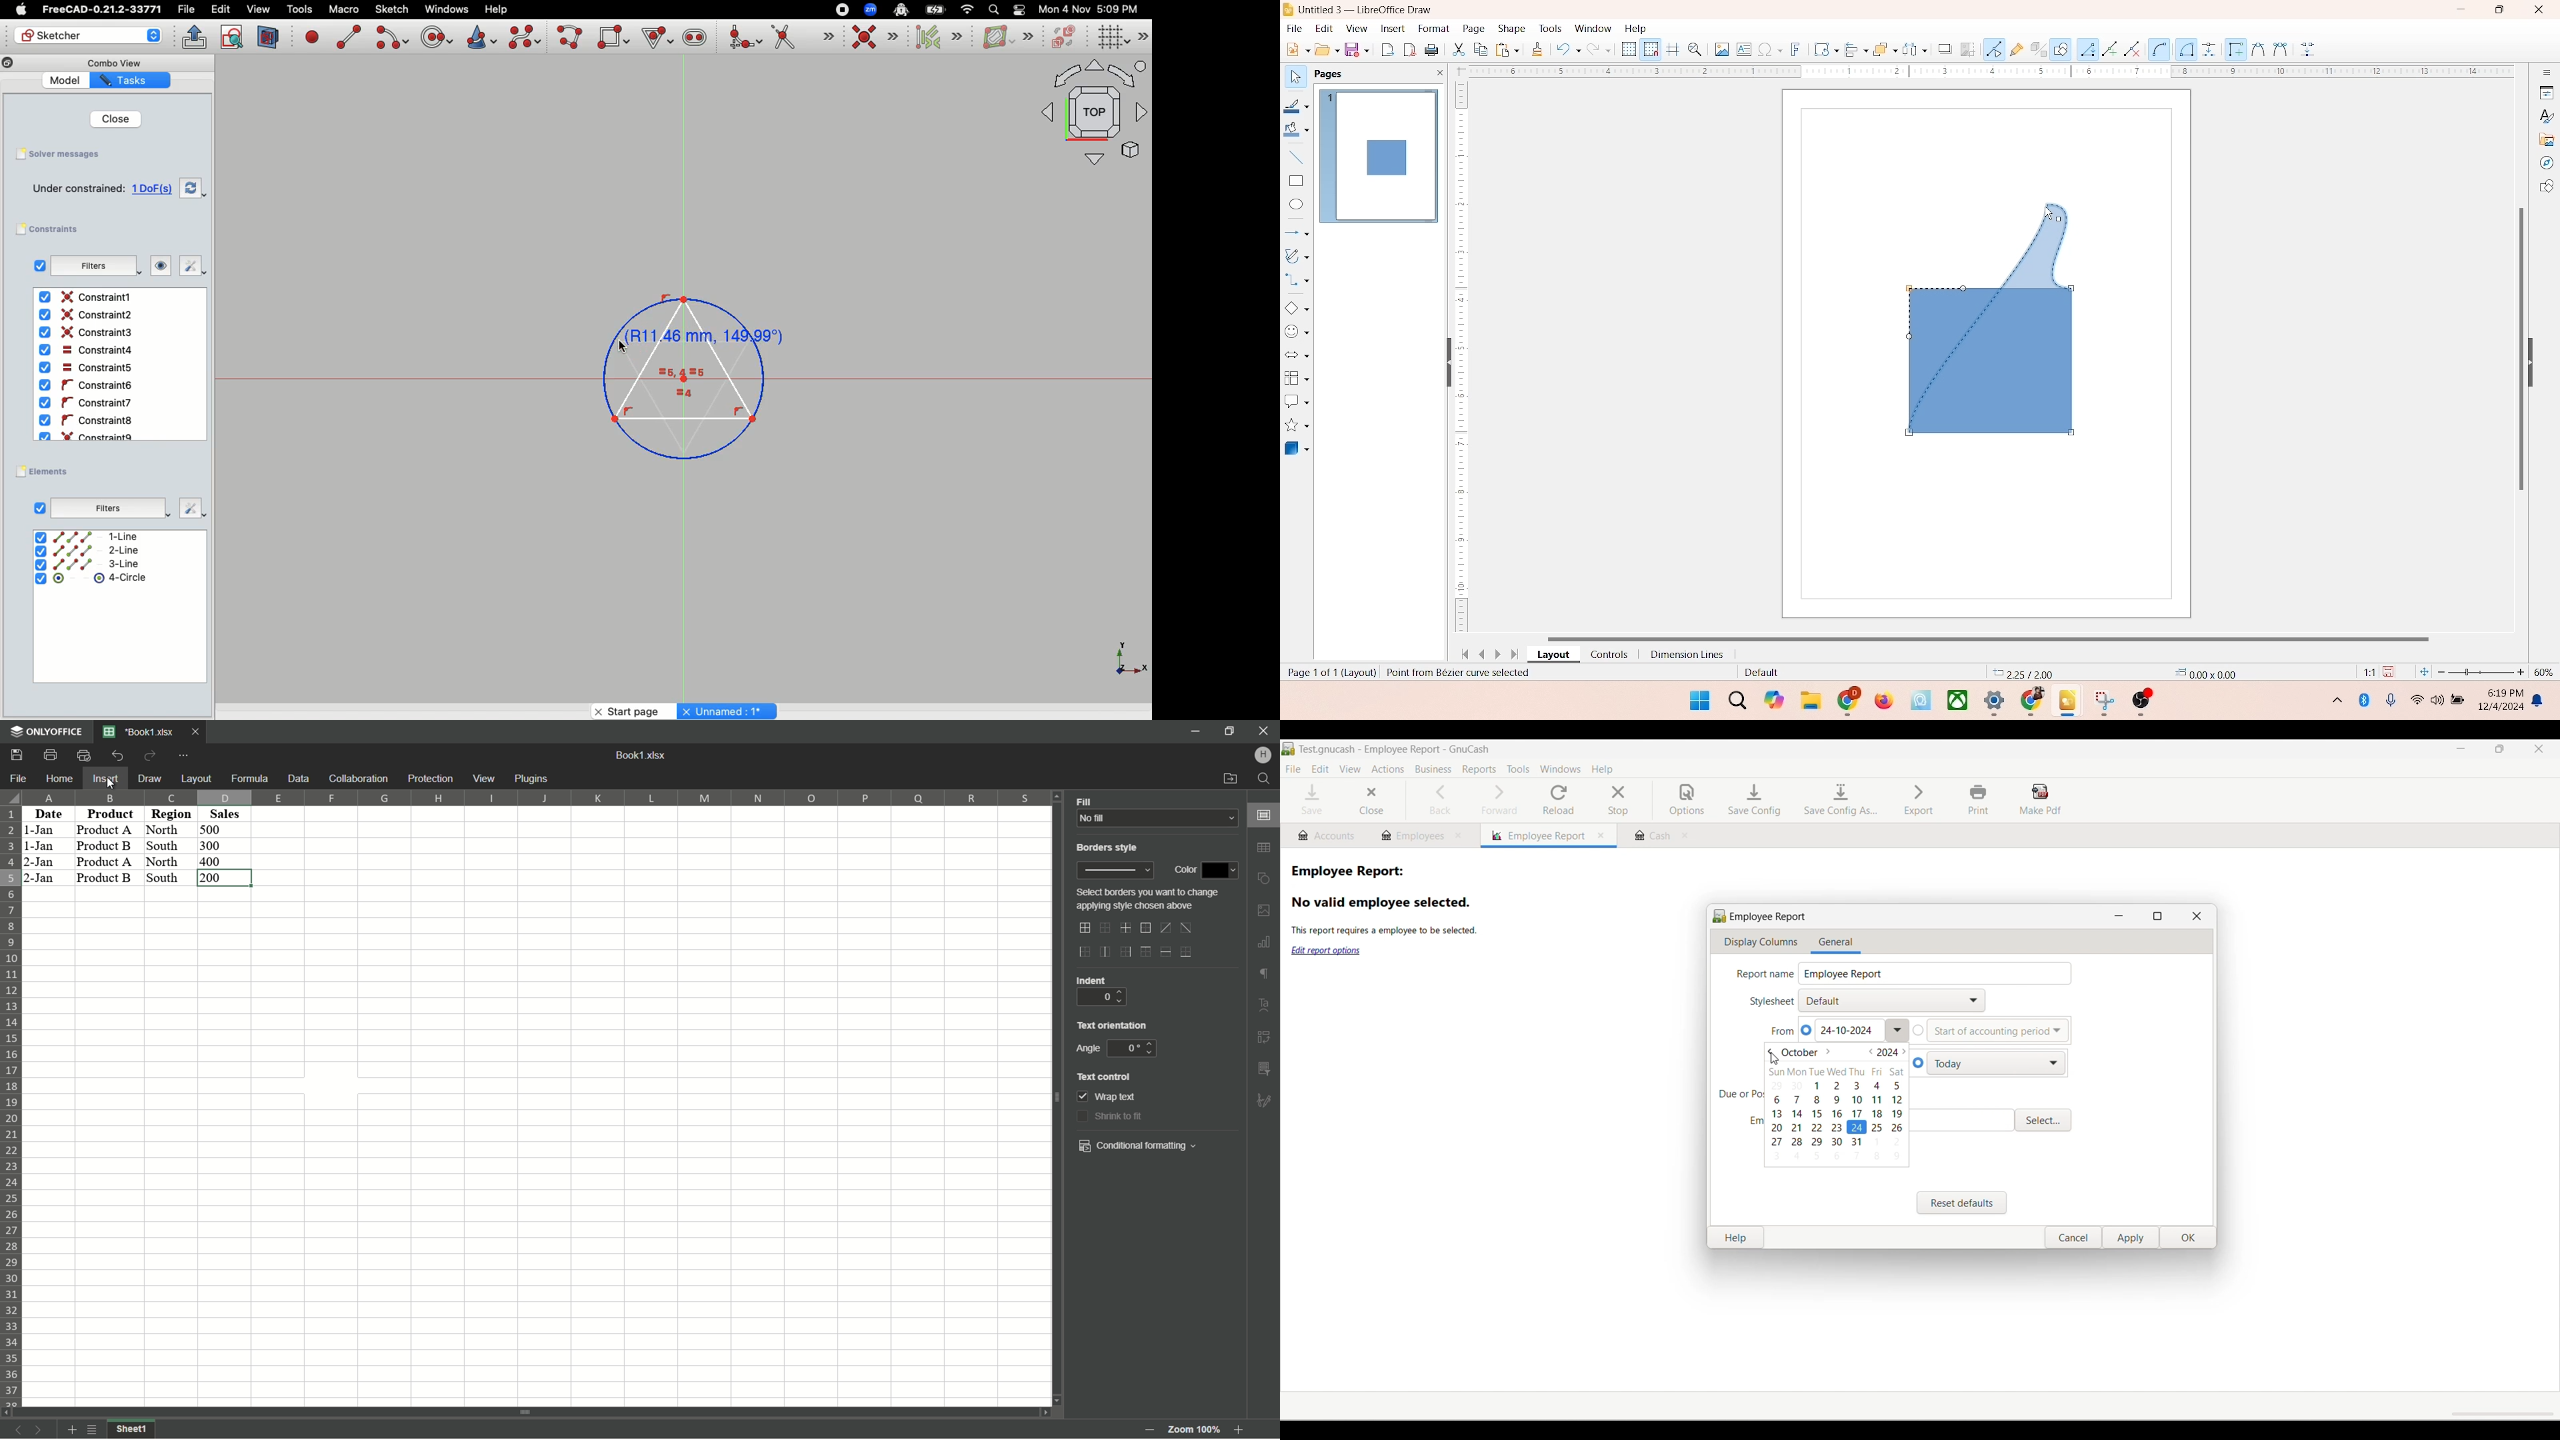 The width and height of the screenshot is (2576, 1456). Describe the element at coordinates (1604, 654) in the screenshot. I see `controls` at that location.